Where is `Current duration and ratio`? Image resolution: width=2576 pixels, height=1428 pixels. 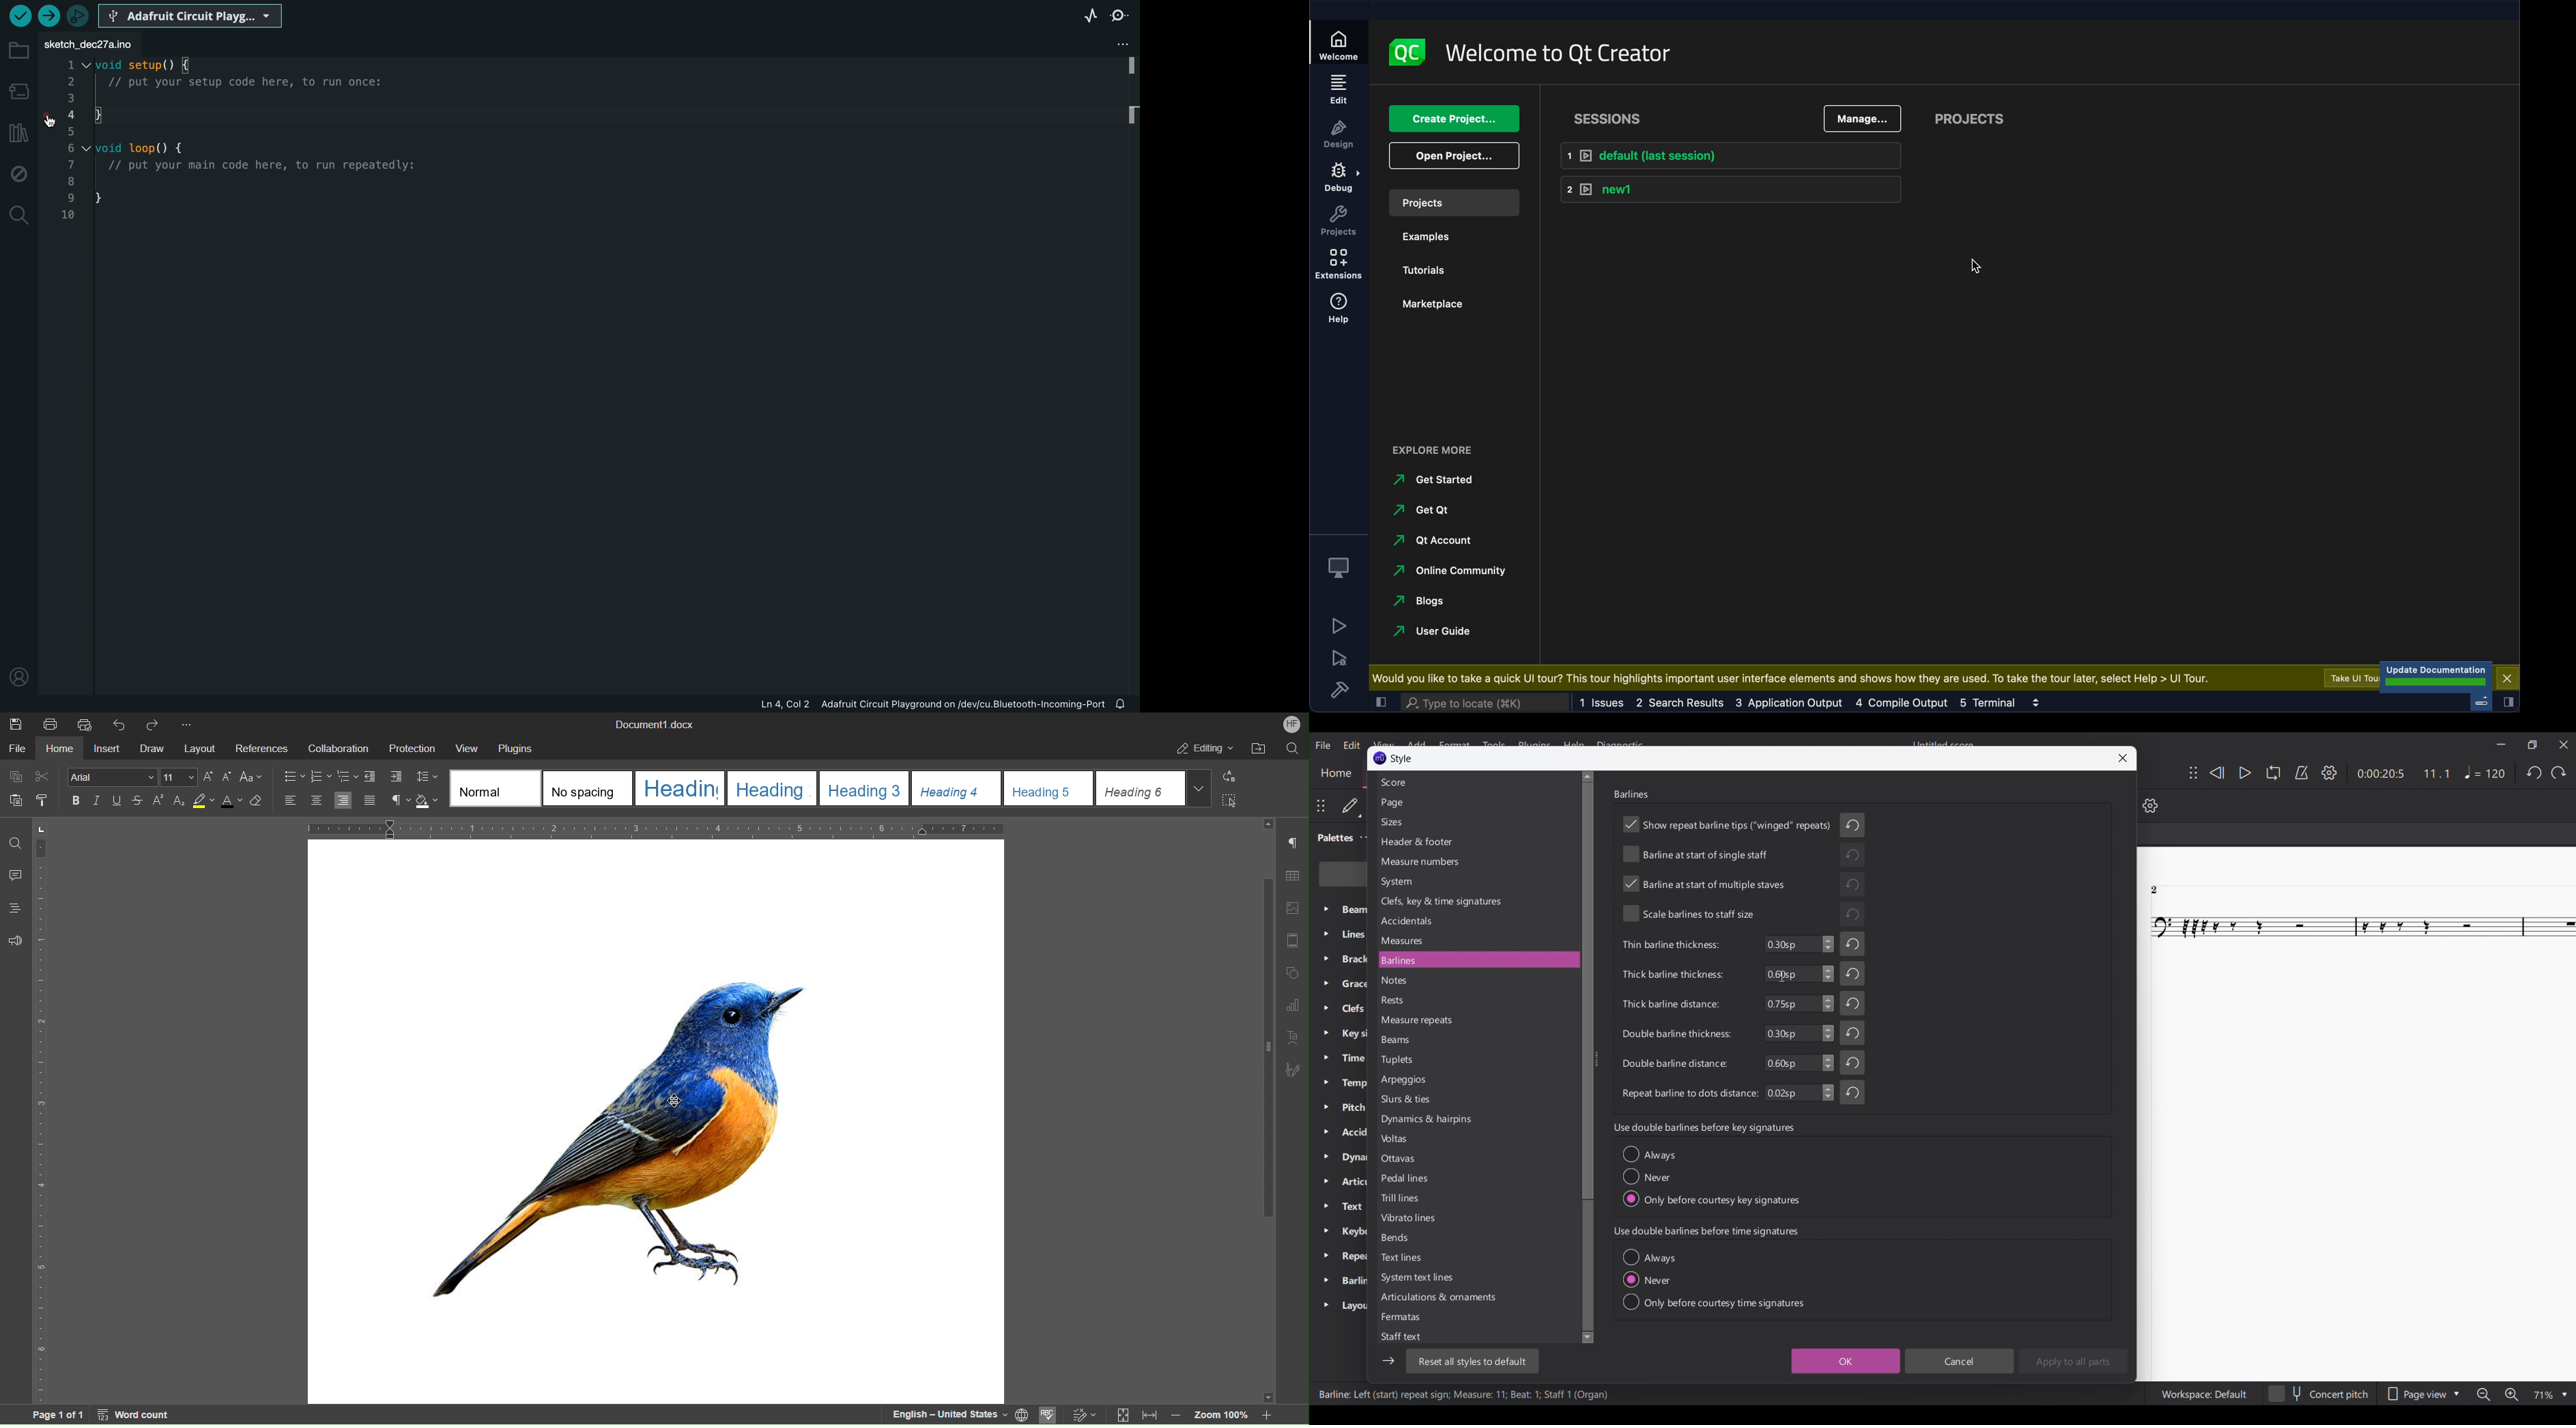
Current duration and ratio is located at coordinates (2404, 774).